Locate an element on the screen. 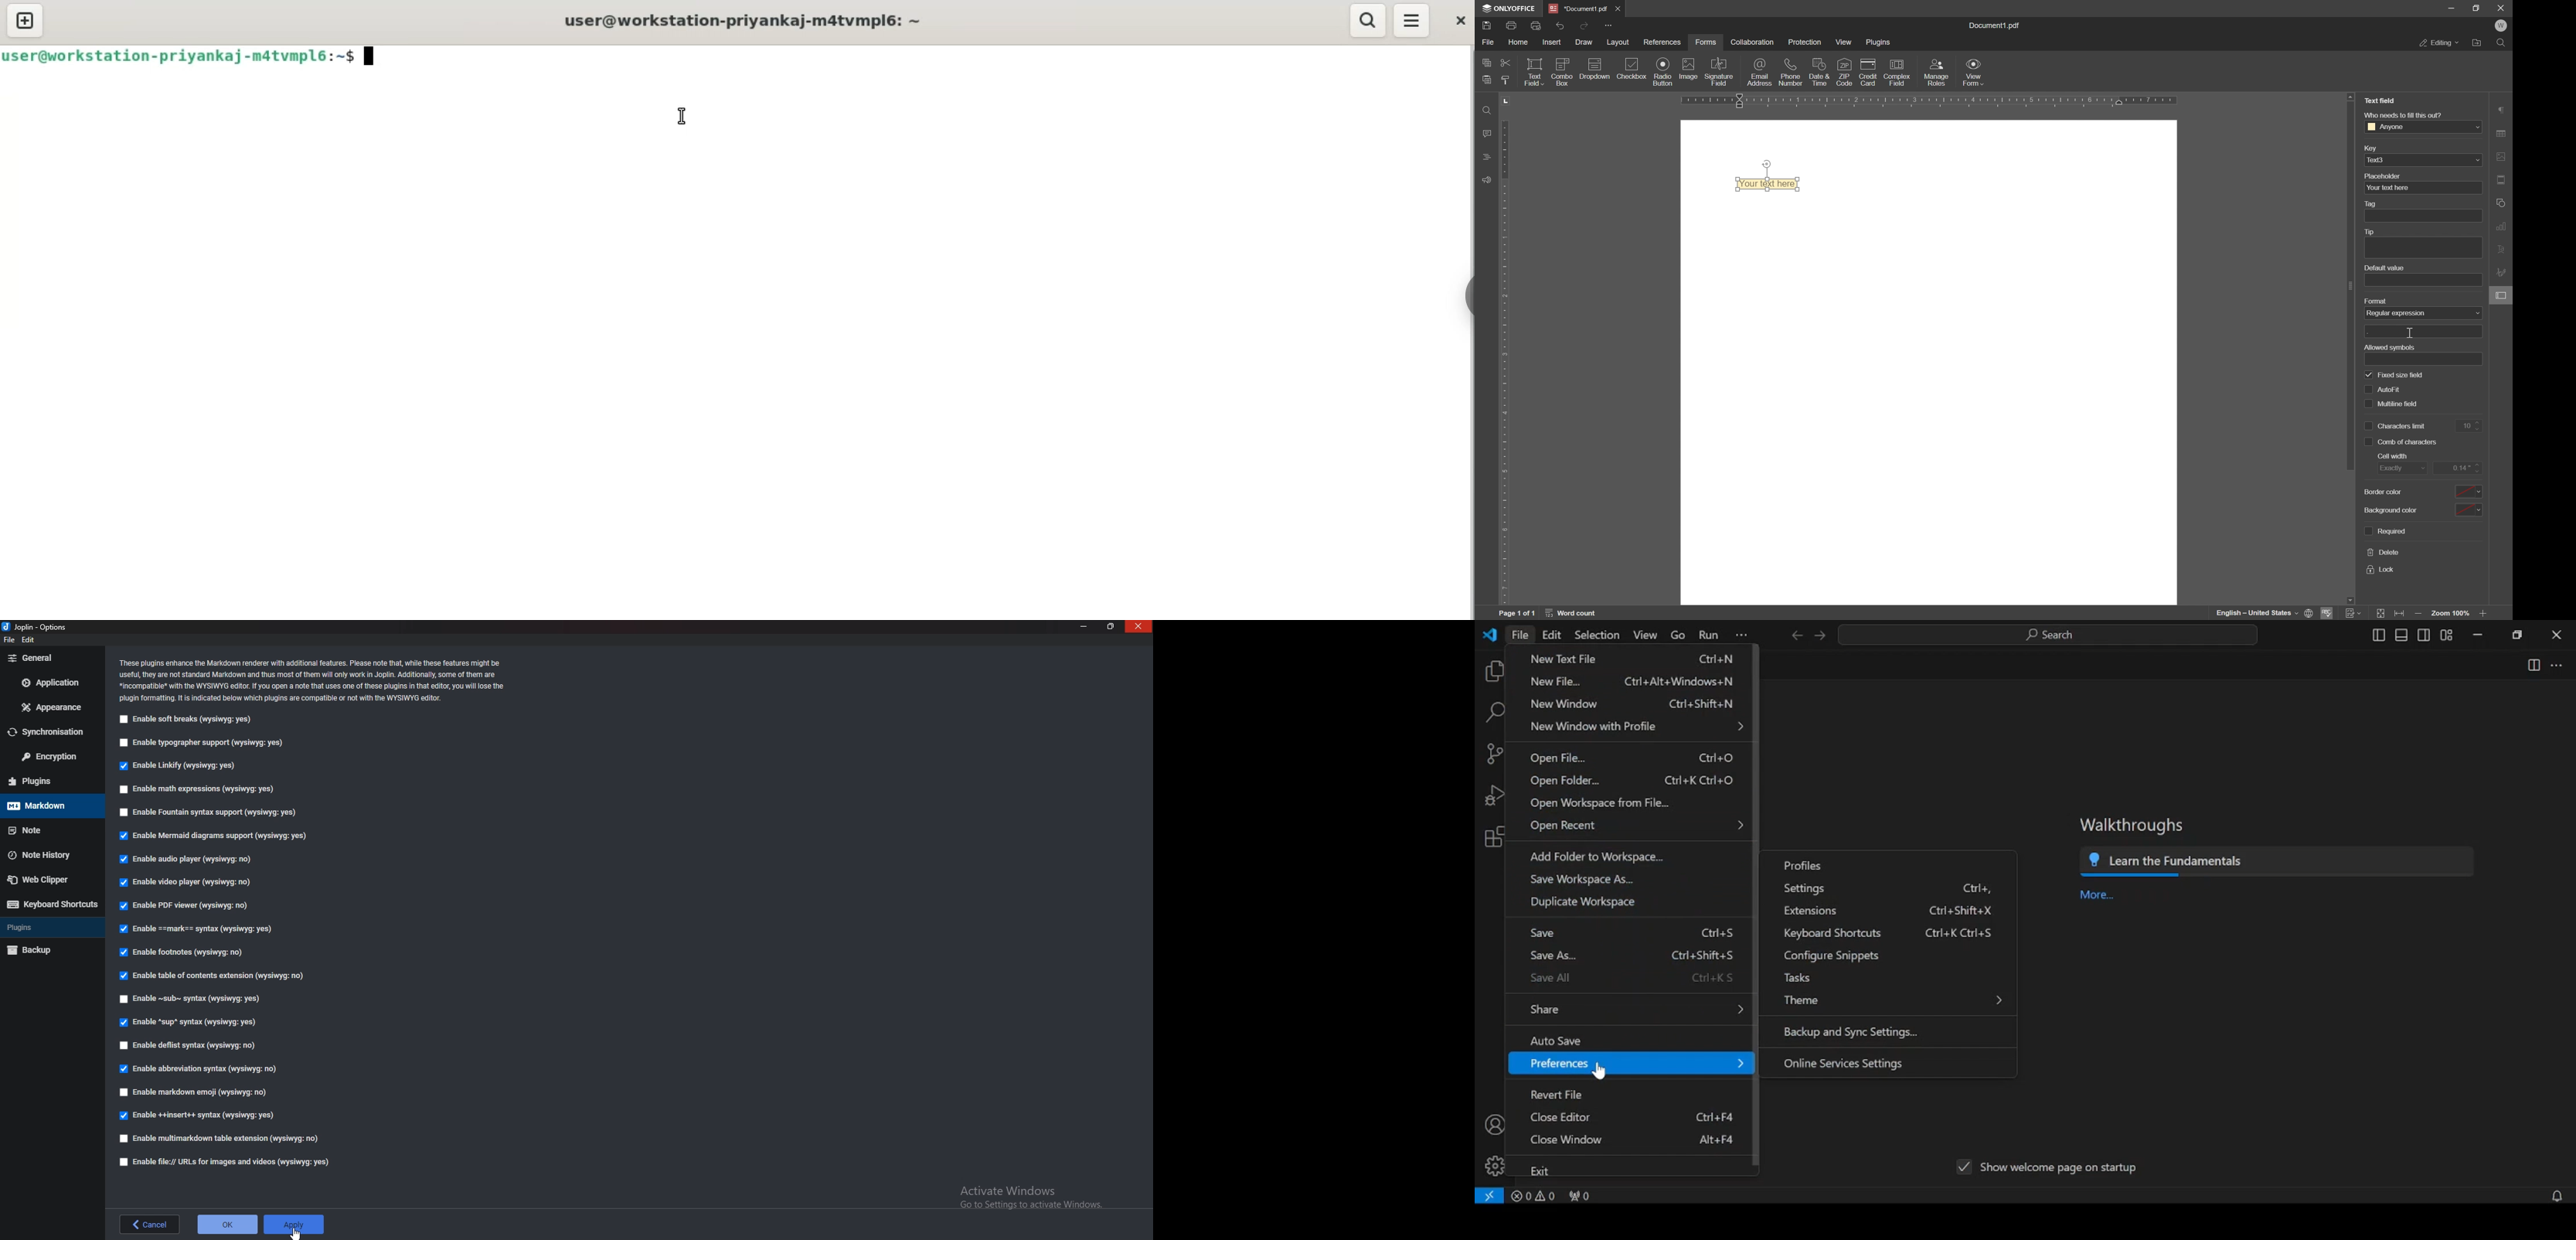 This screenshot has height=1260, width=2576. scroll up is located at coordinates (2351, 97).